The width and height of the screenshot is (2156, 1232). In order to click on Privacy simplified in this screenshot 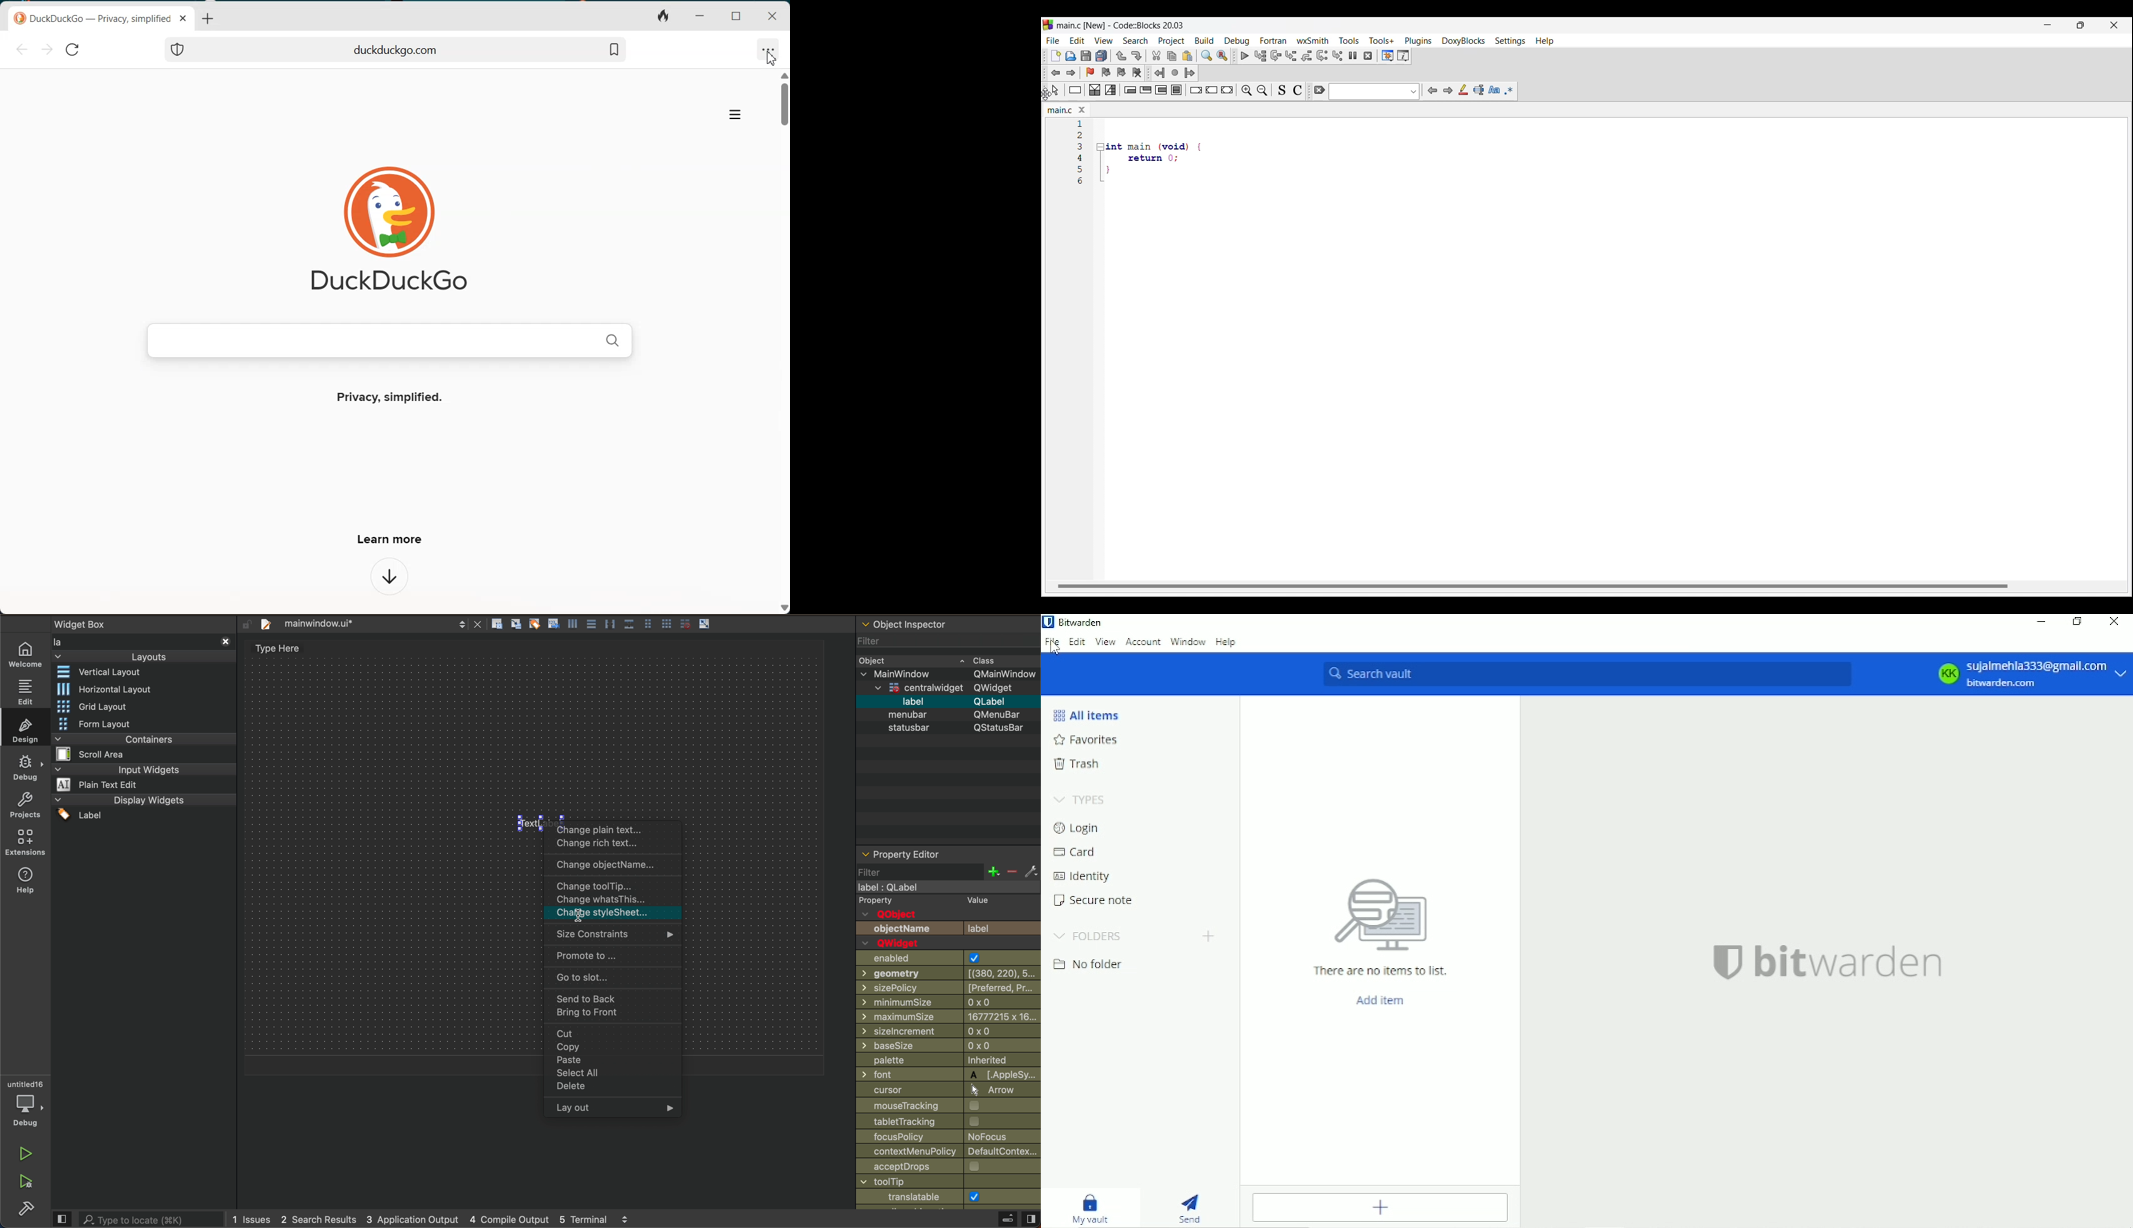, I will do `click(392, 398)`.